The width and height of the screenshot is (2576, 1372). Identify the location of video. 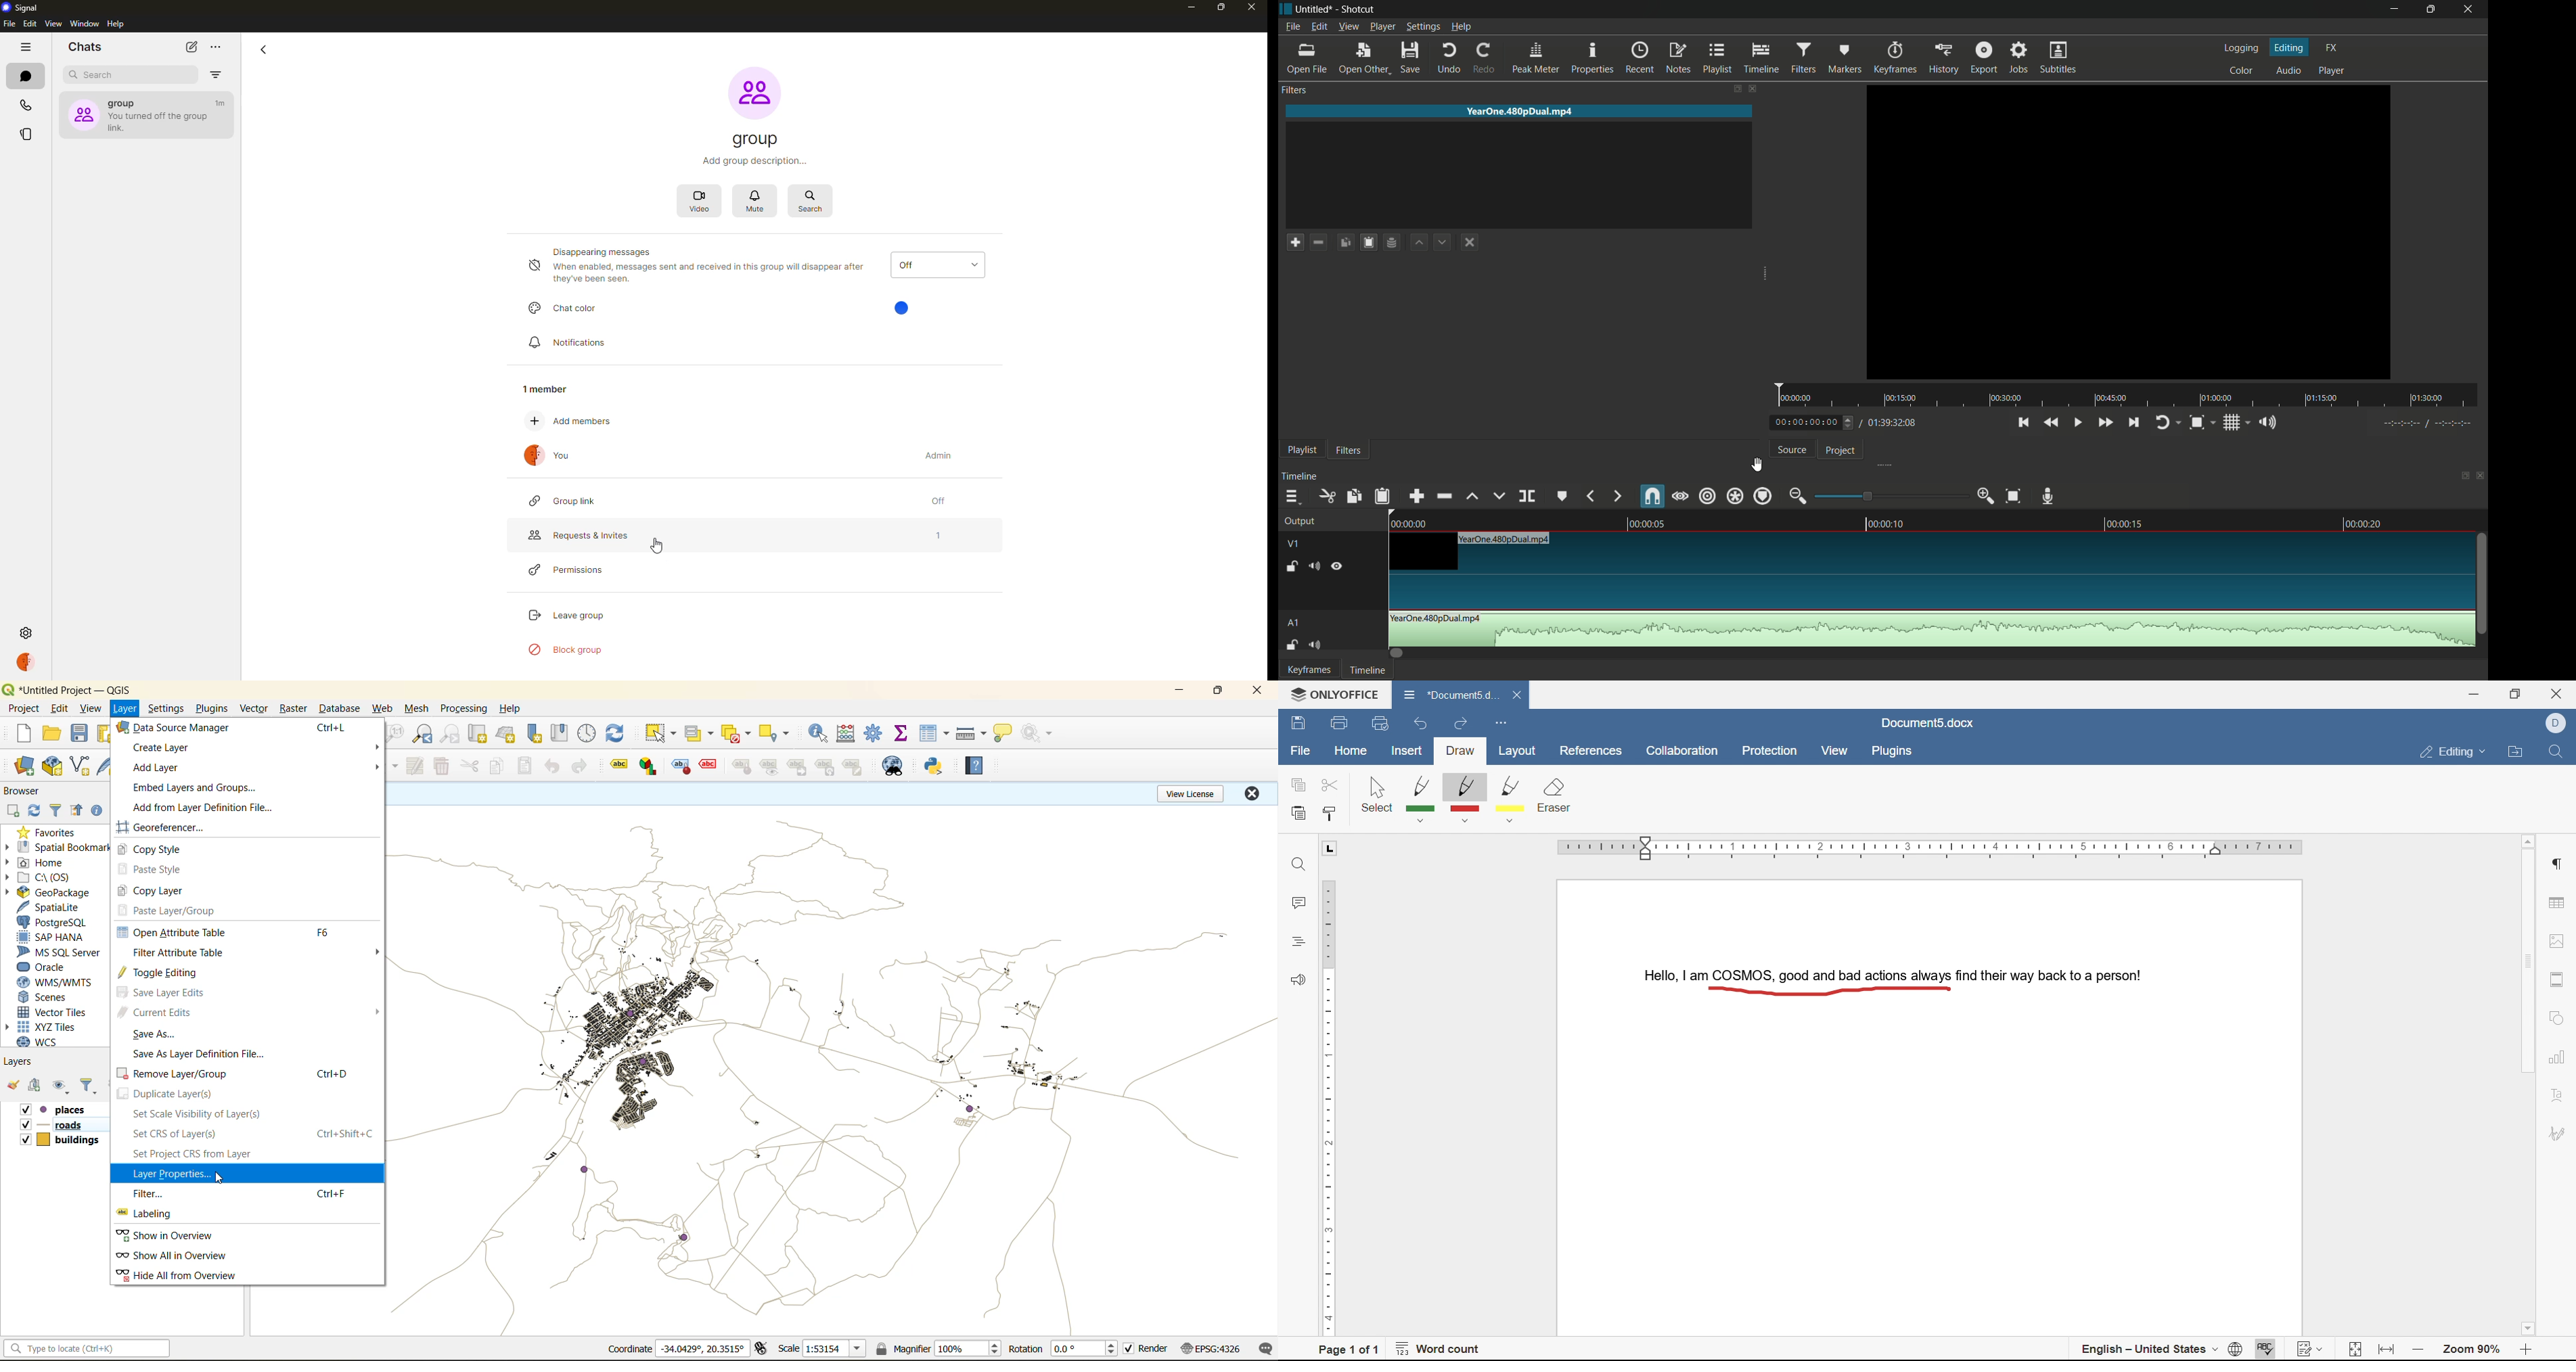
(703, 200).